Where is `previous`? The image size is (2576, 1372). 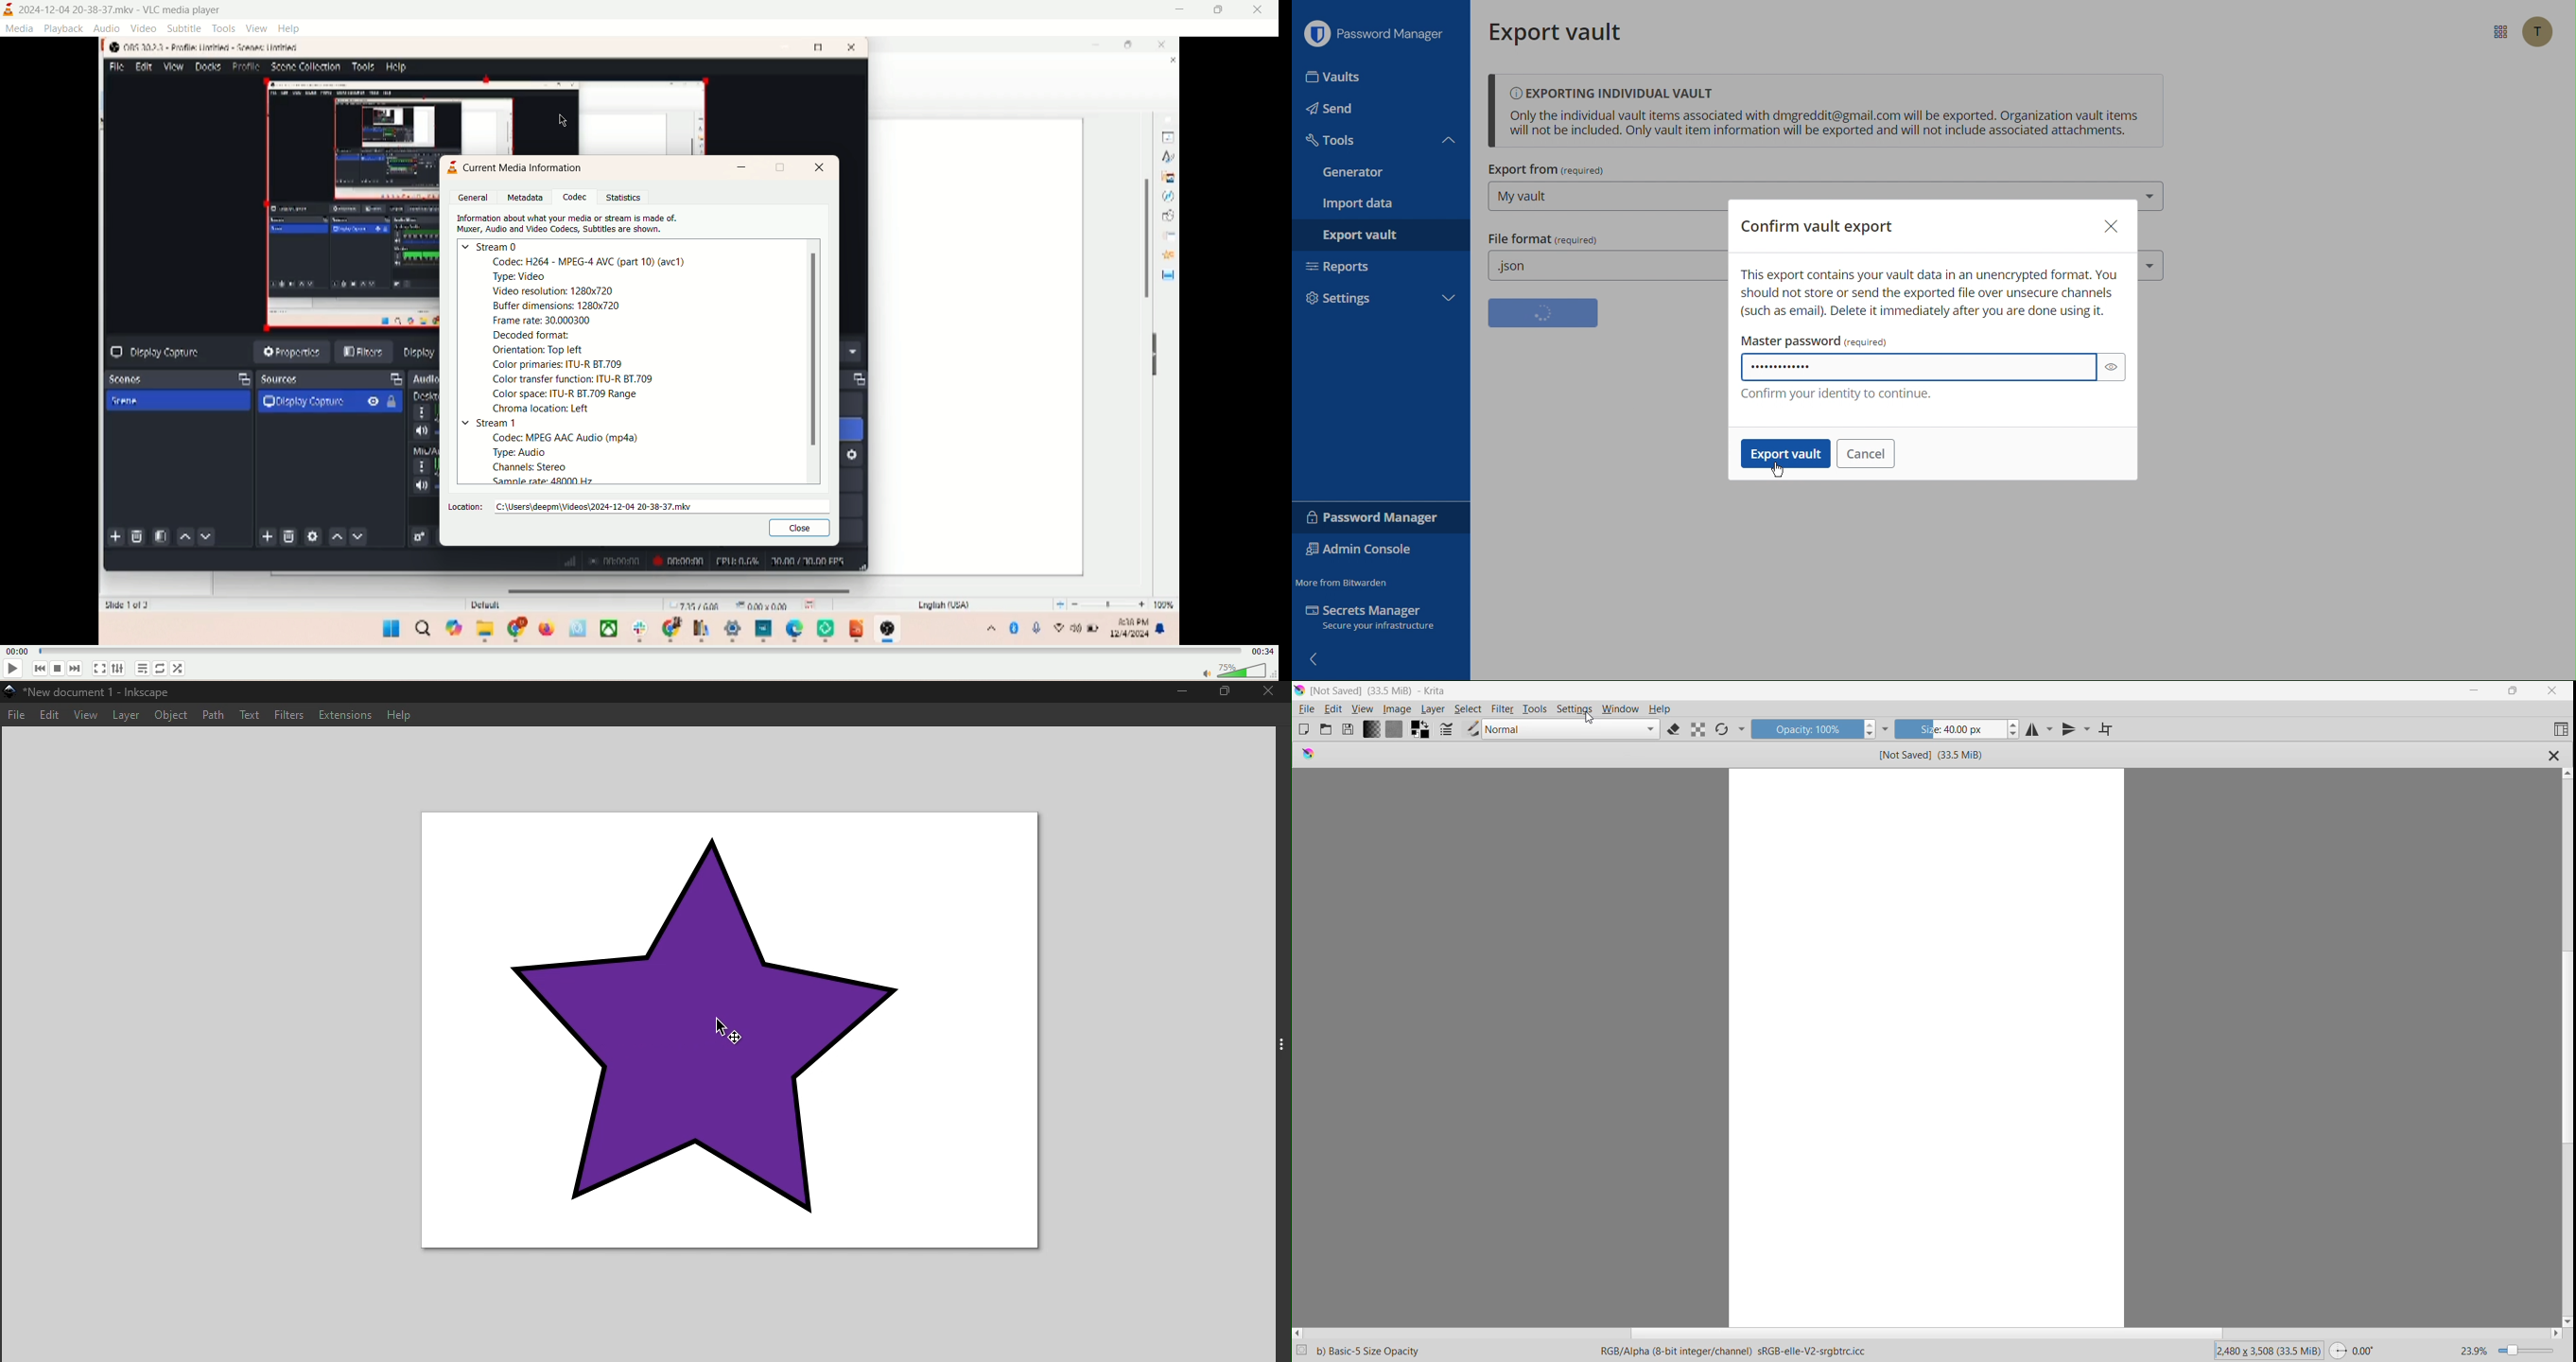 previous is located at coordinates (39, 669).